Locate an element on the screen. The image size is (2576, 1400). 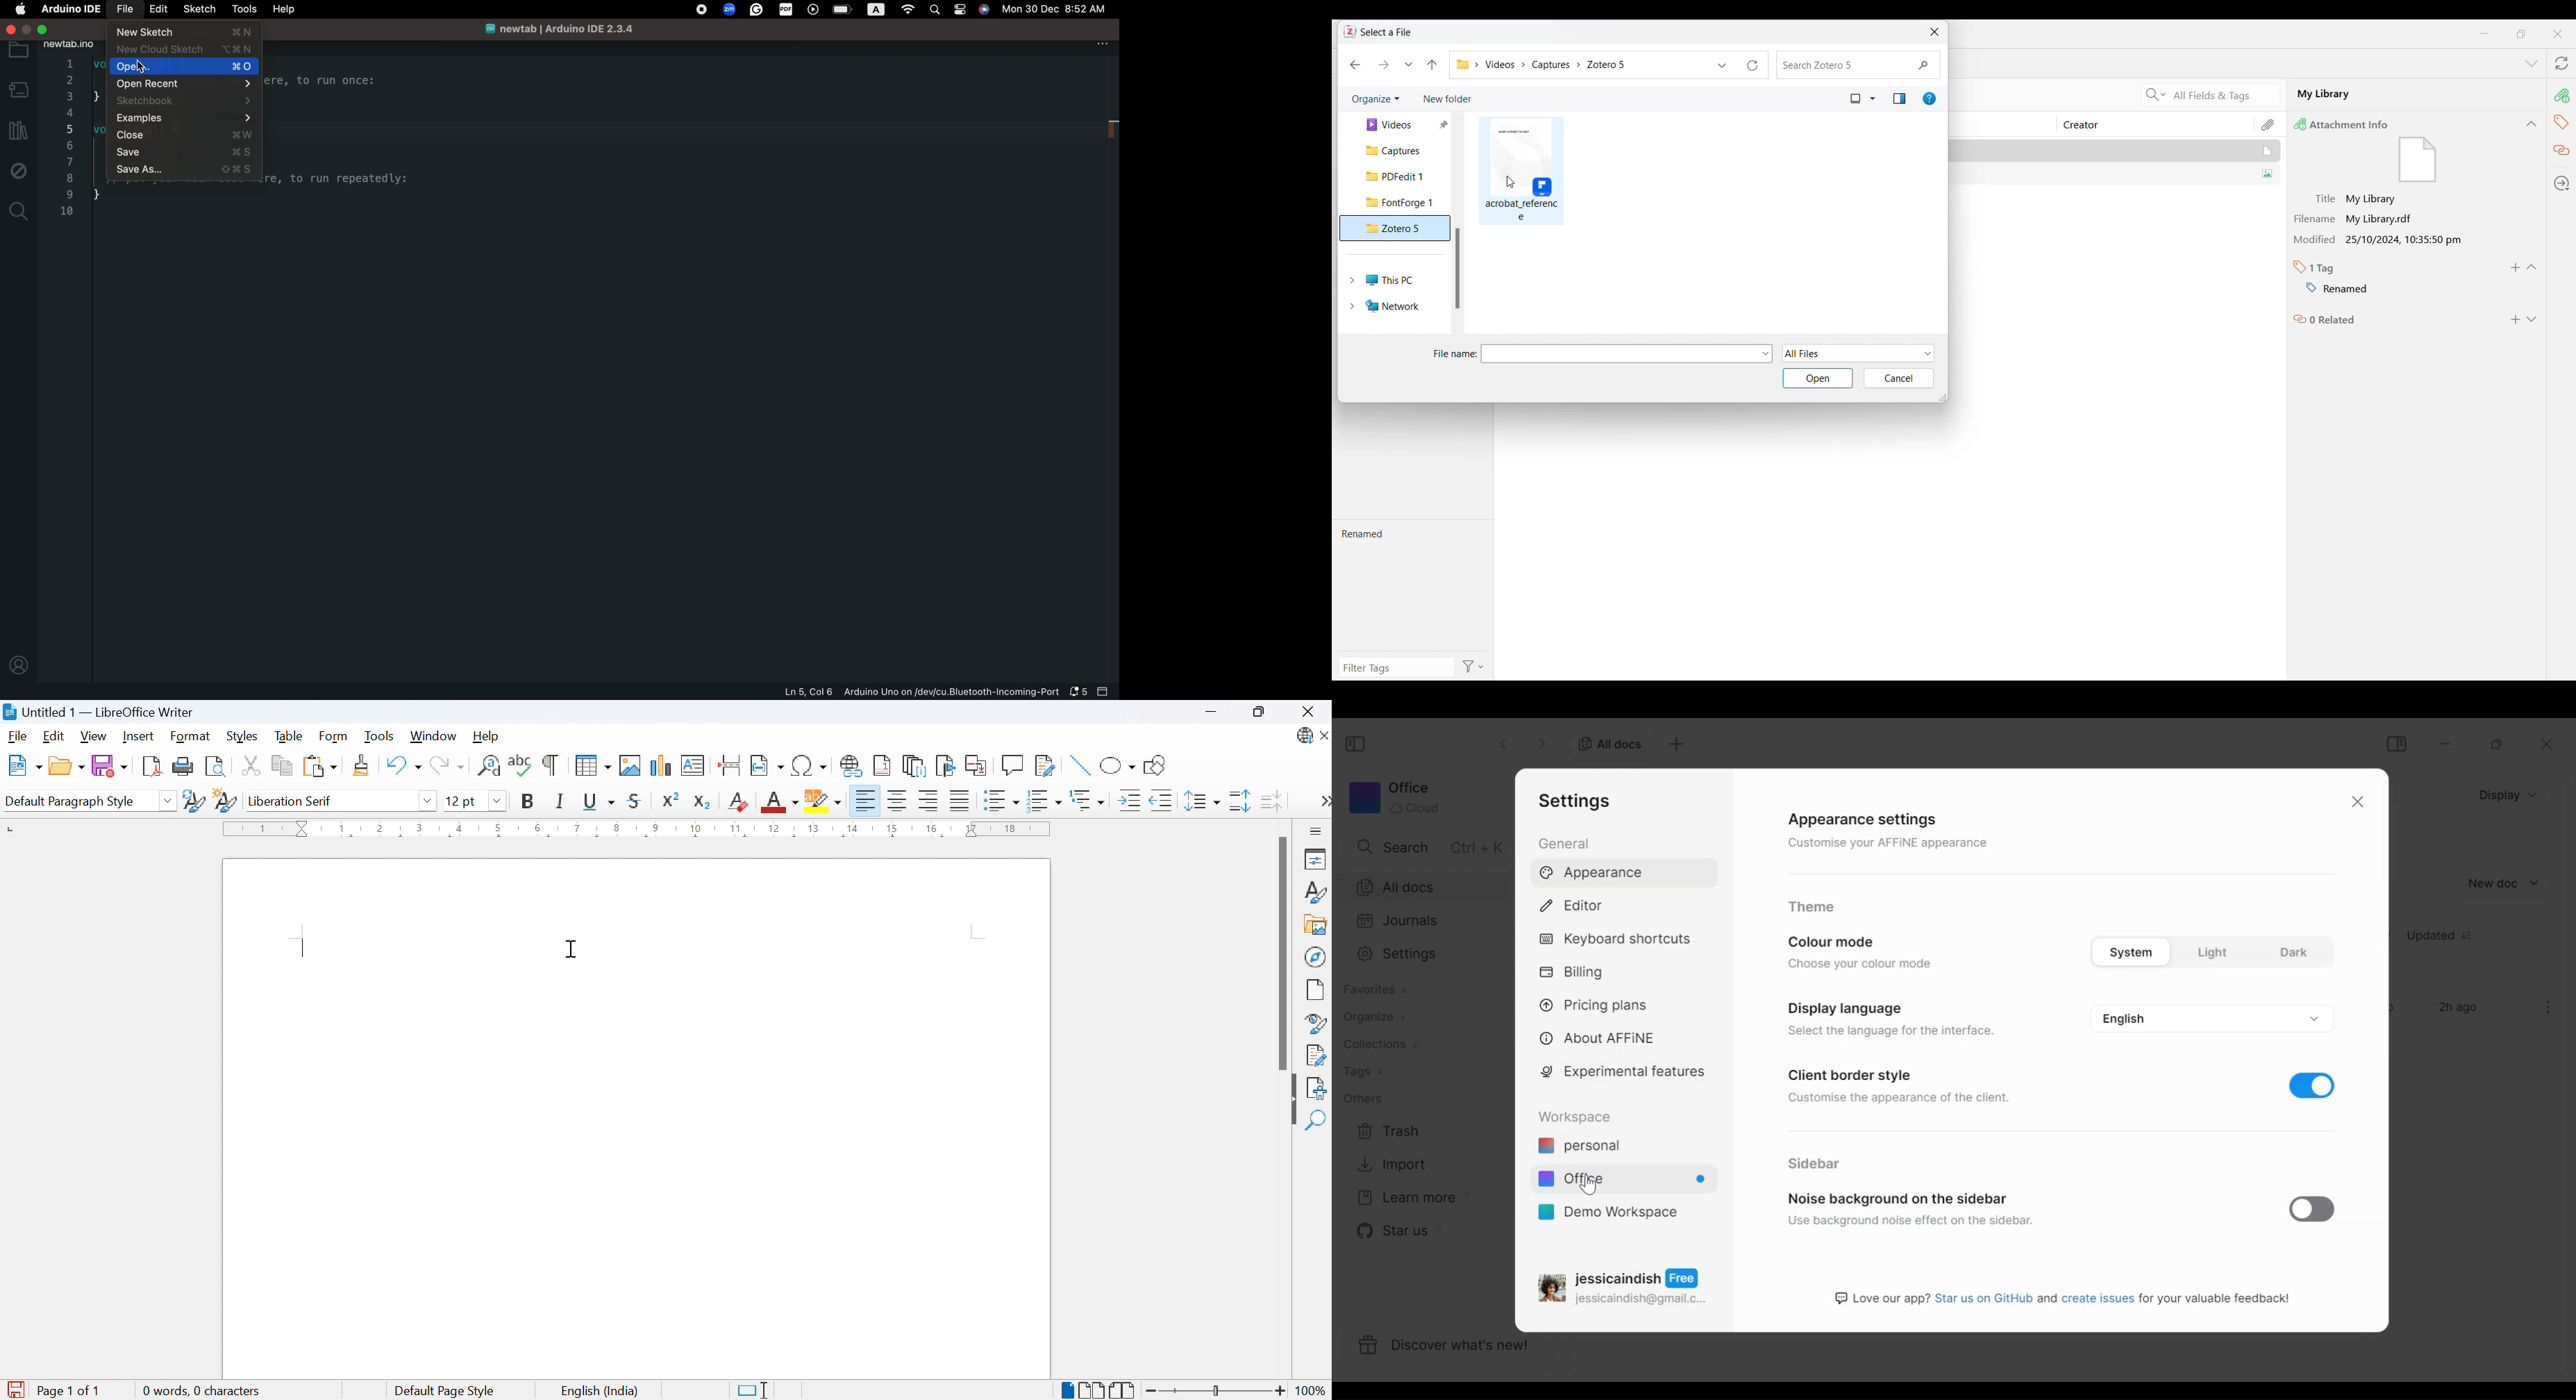
Collapse is located at coordinates (2531, 124).